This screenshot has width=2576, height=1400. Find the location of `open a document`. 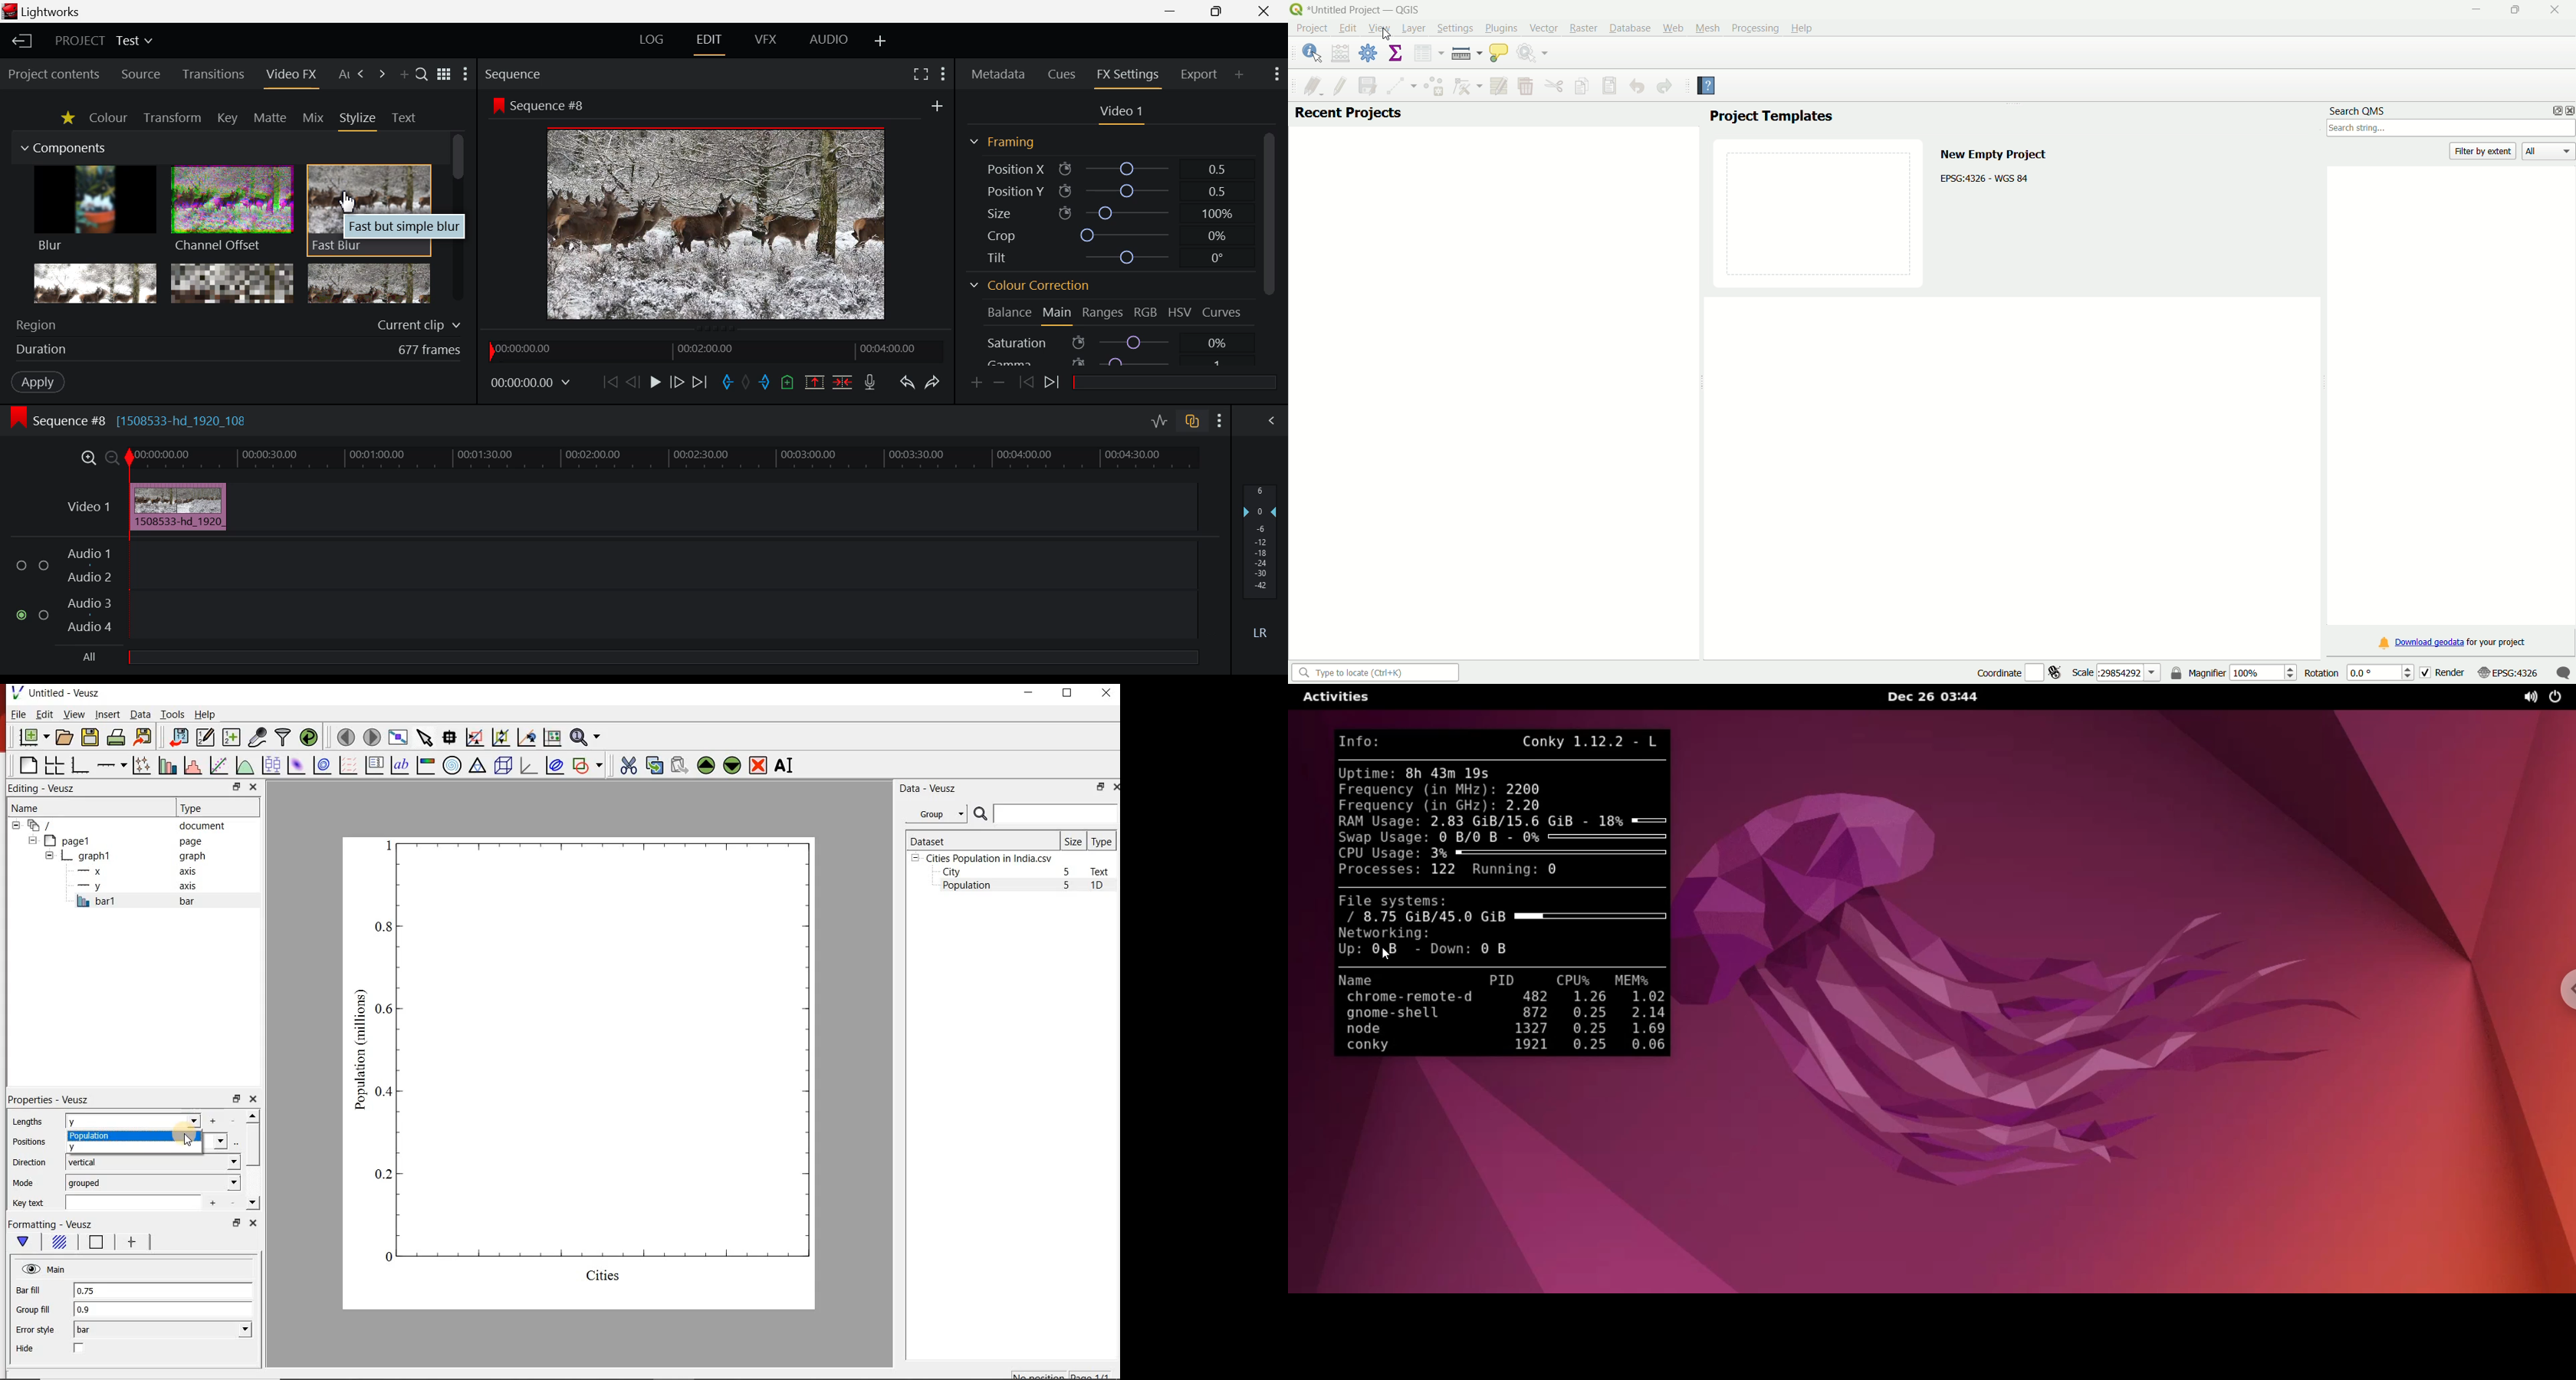

open a document is located at coordinates (63, 737).